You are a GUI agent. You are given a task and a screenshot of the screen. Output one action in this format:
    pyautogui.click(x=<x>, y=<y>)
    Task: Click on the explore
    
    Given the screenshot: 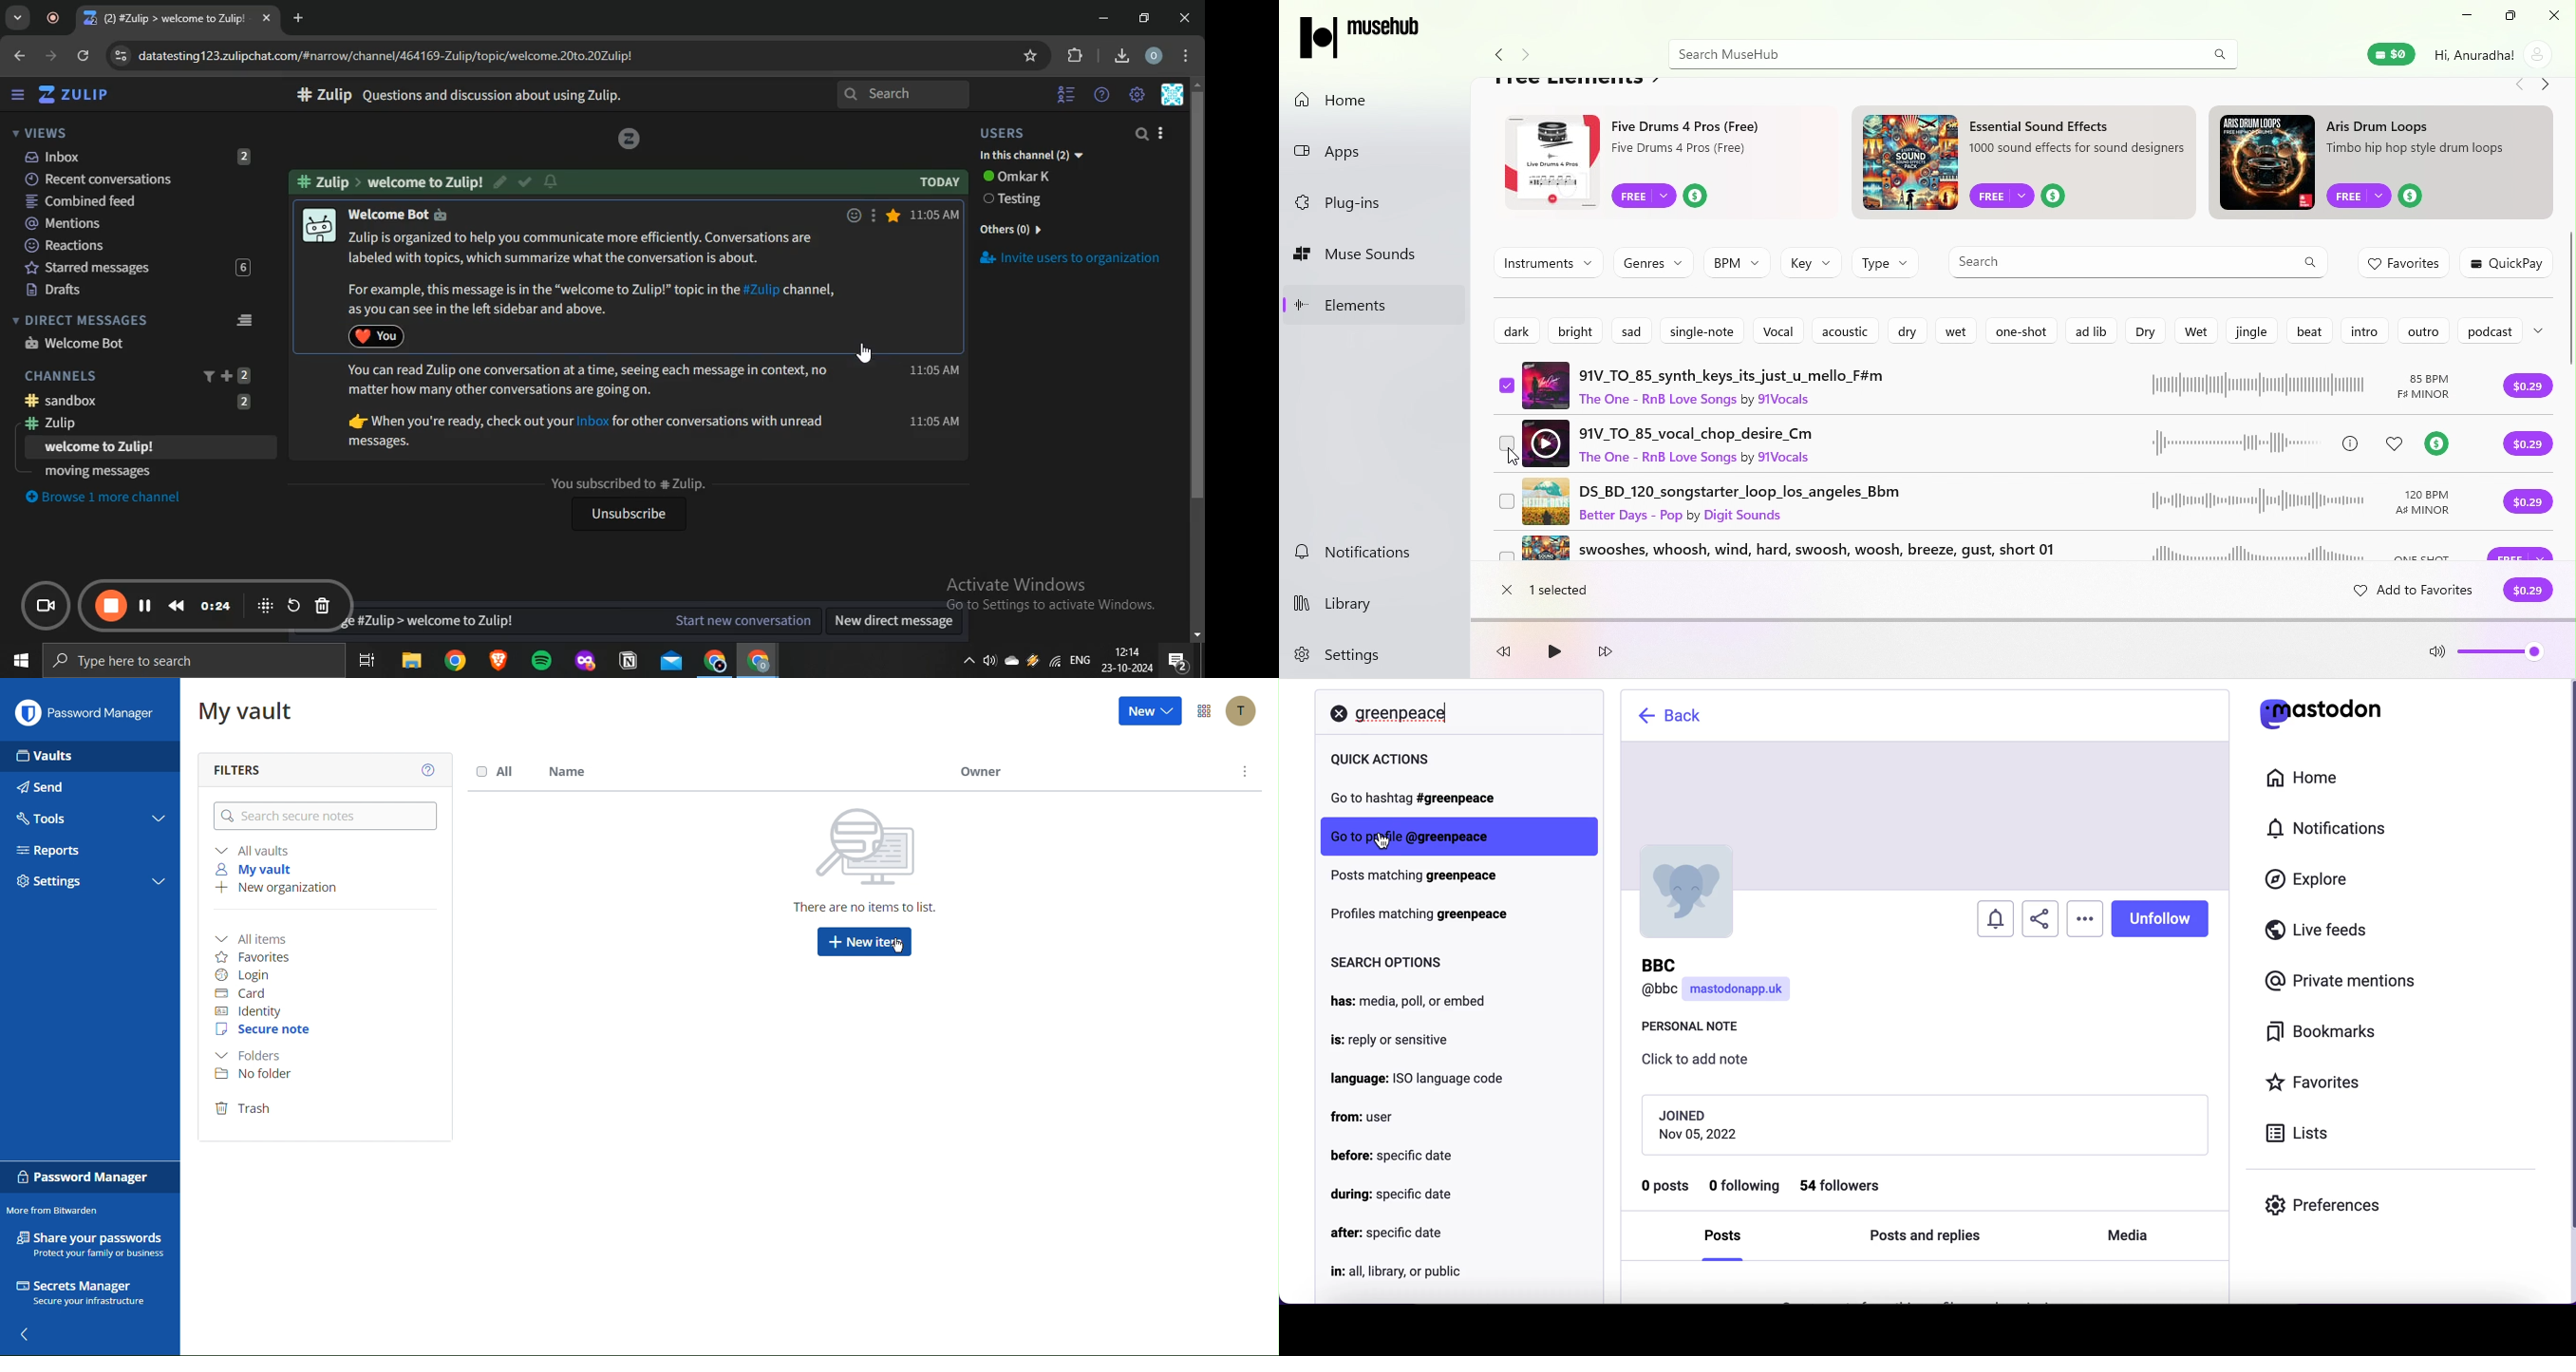 What is the action you would take?
    pyautogui.click(x=2316, y=880)
    